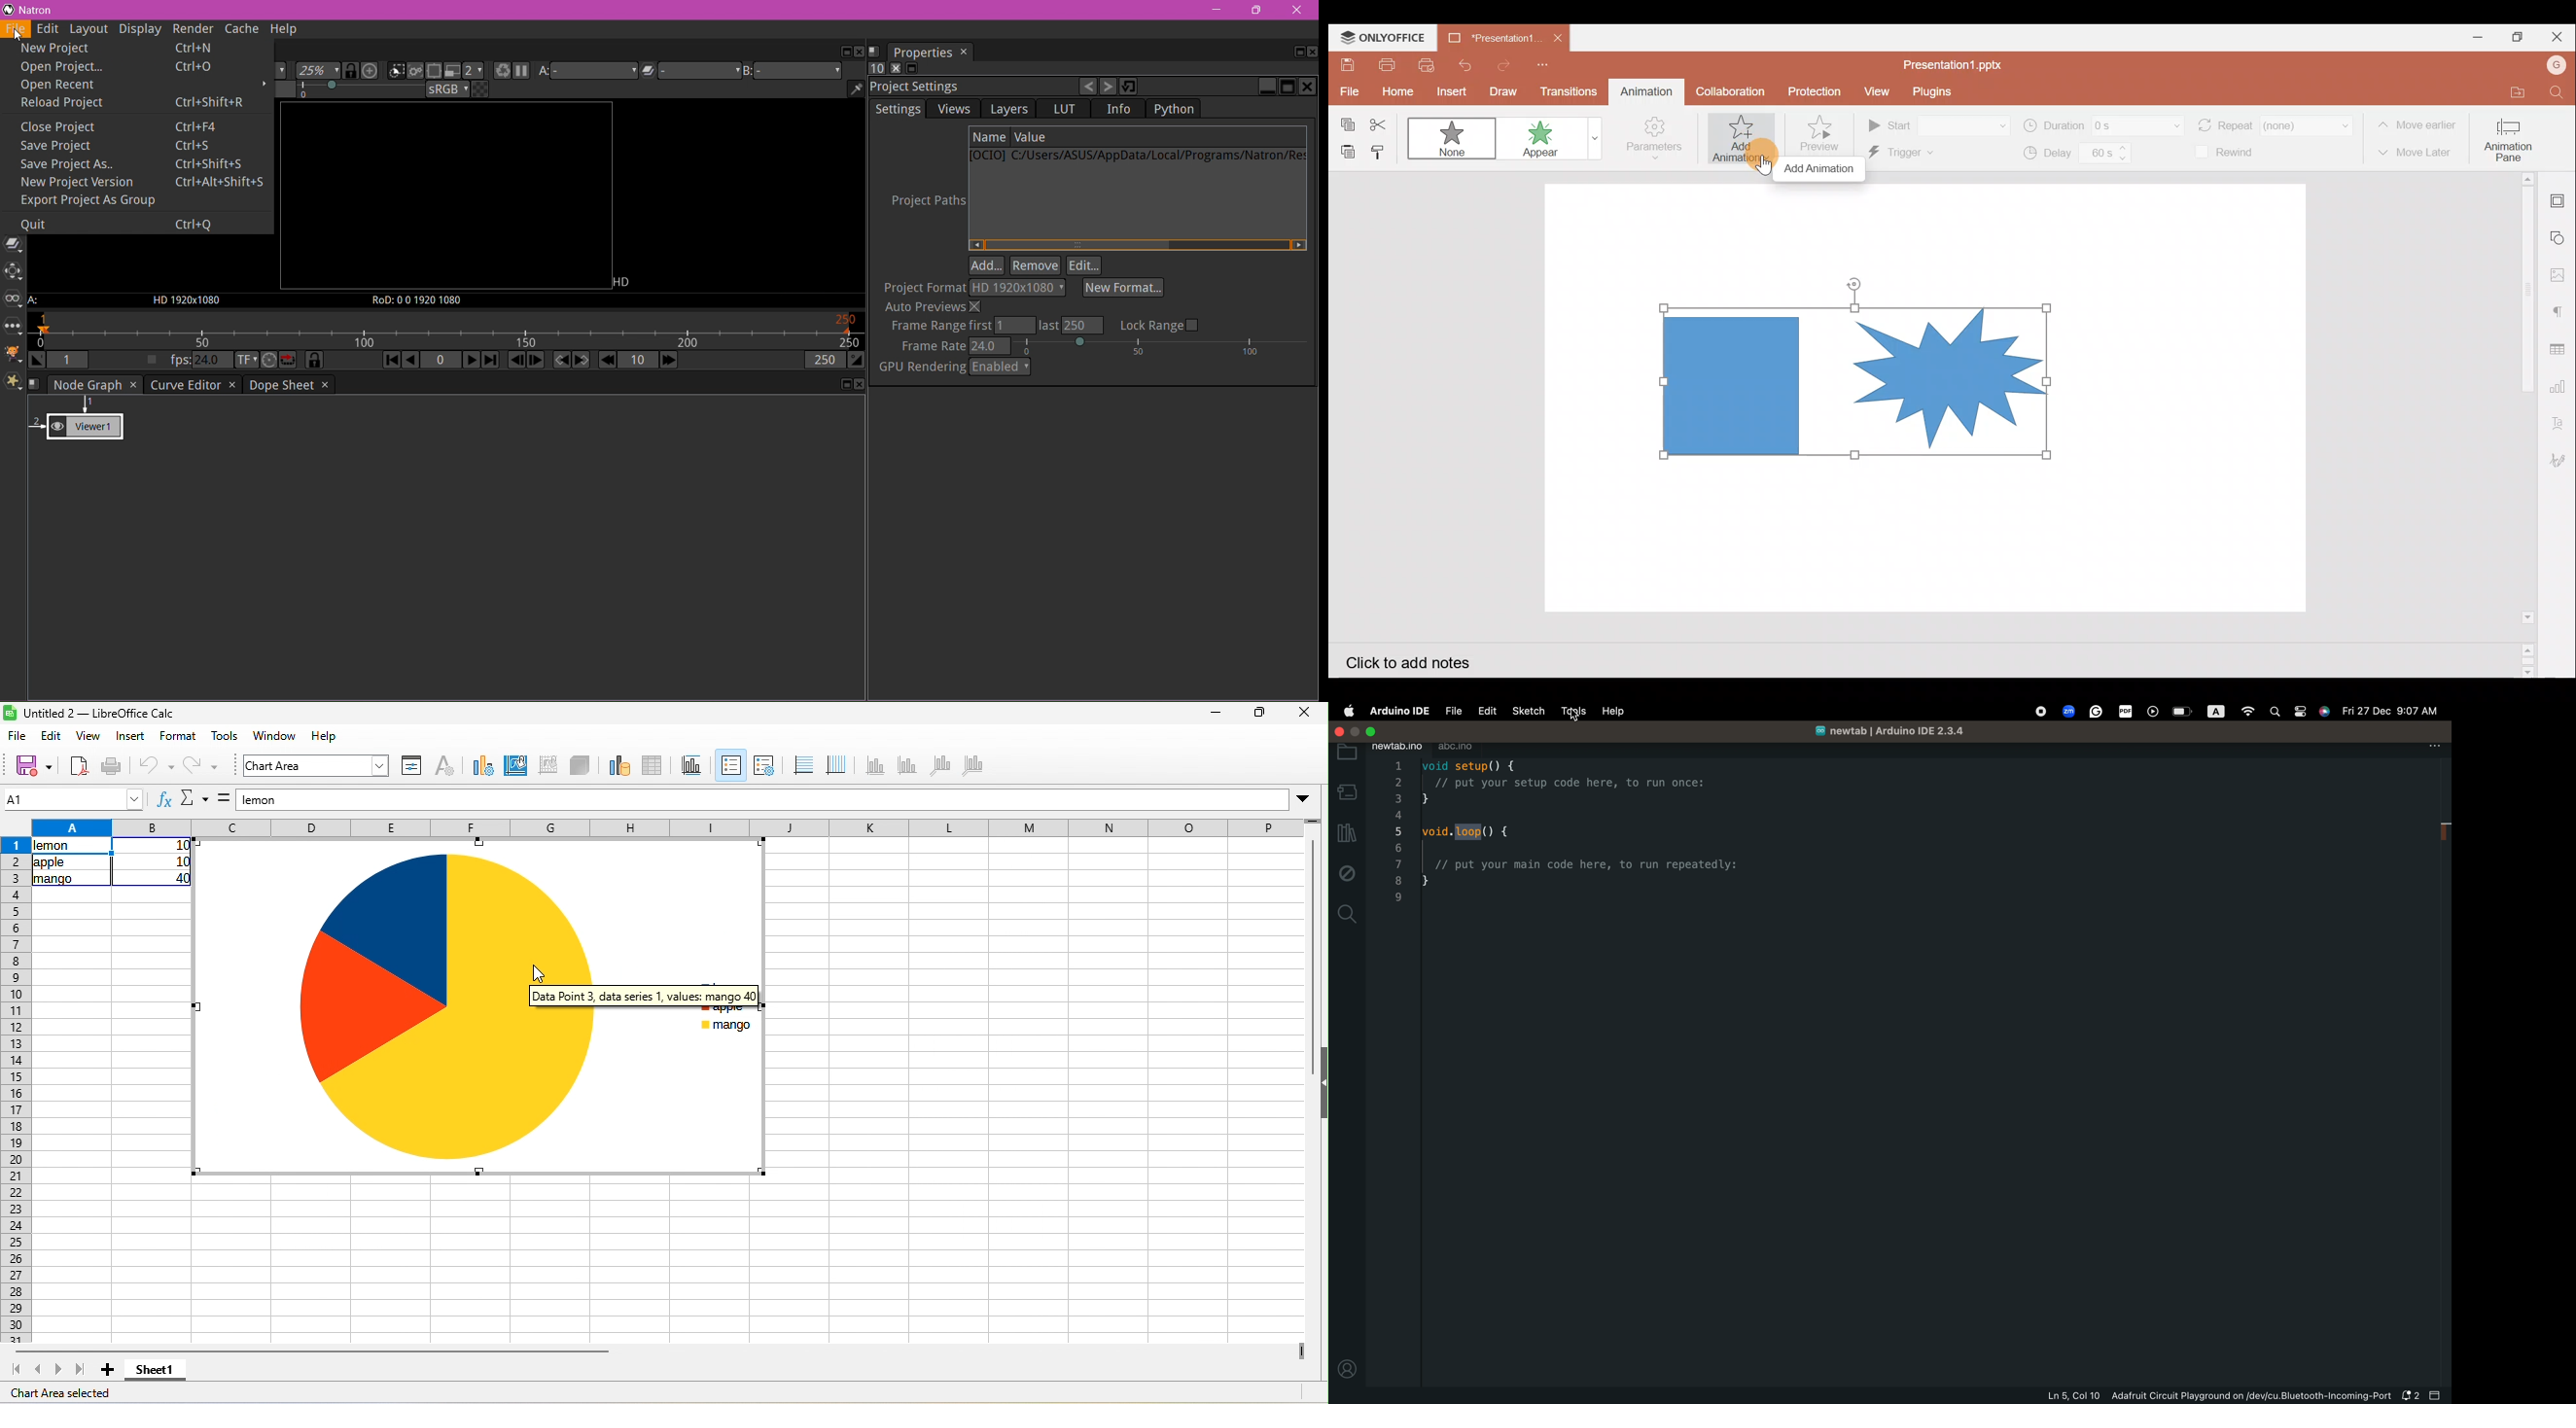 Image resolution: width=2576 pixels, height=1428 pixels. Describe the element at coordinates (16, 1090) in the screenshot. I see `rows` at that location.